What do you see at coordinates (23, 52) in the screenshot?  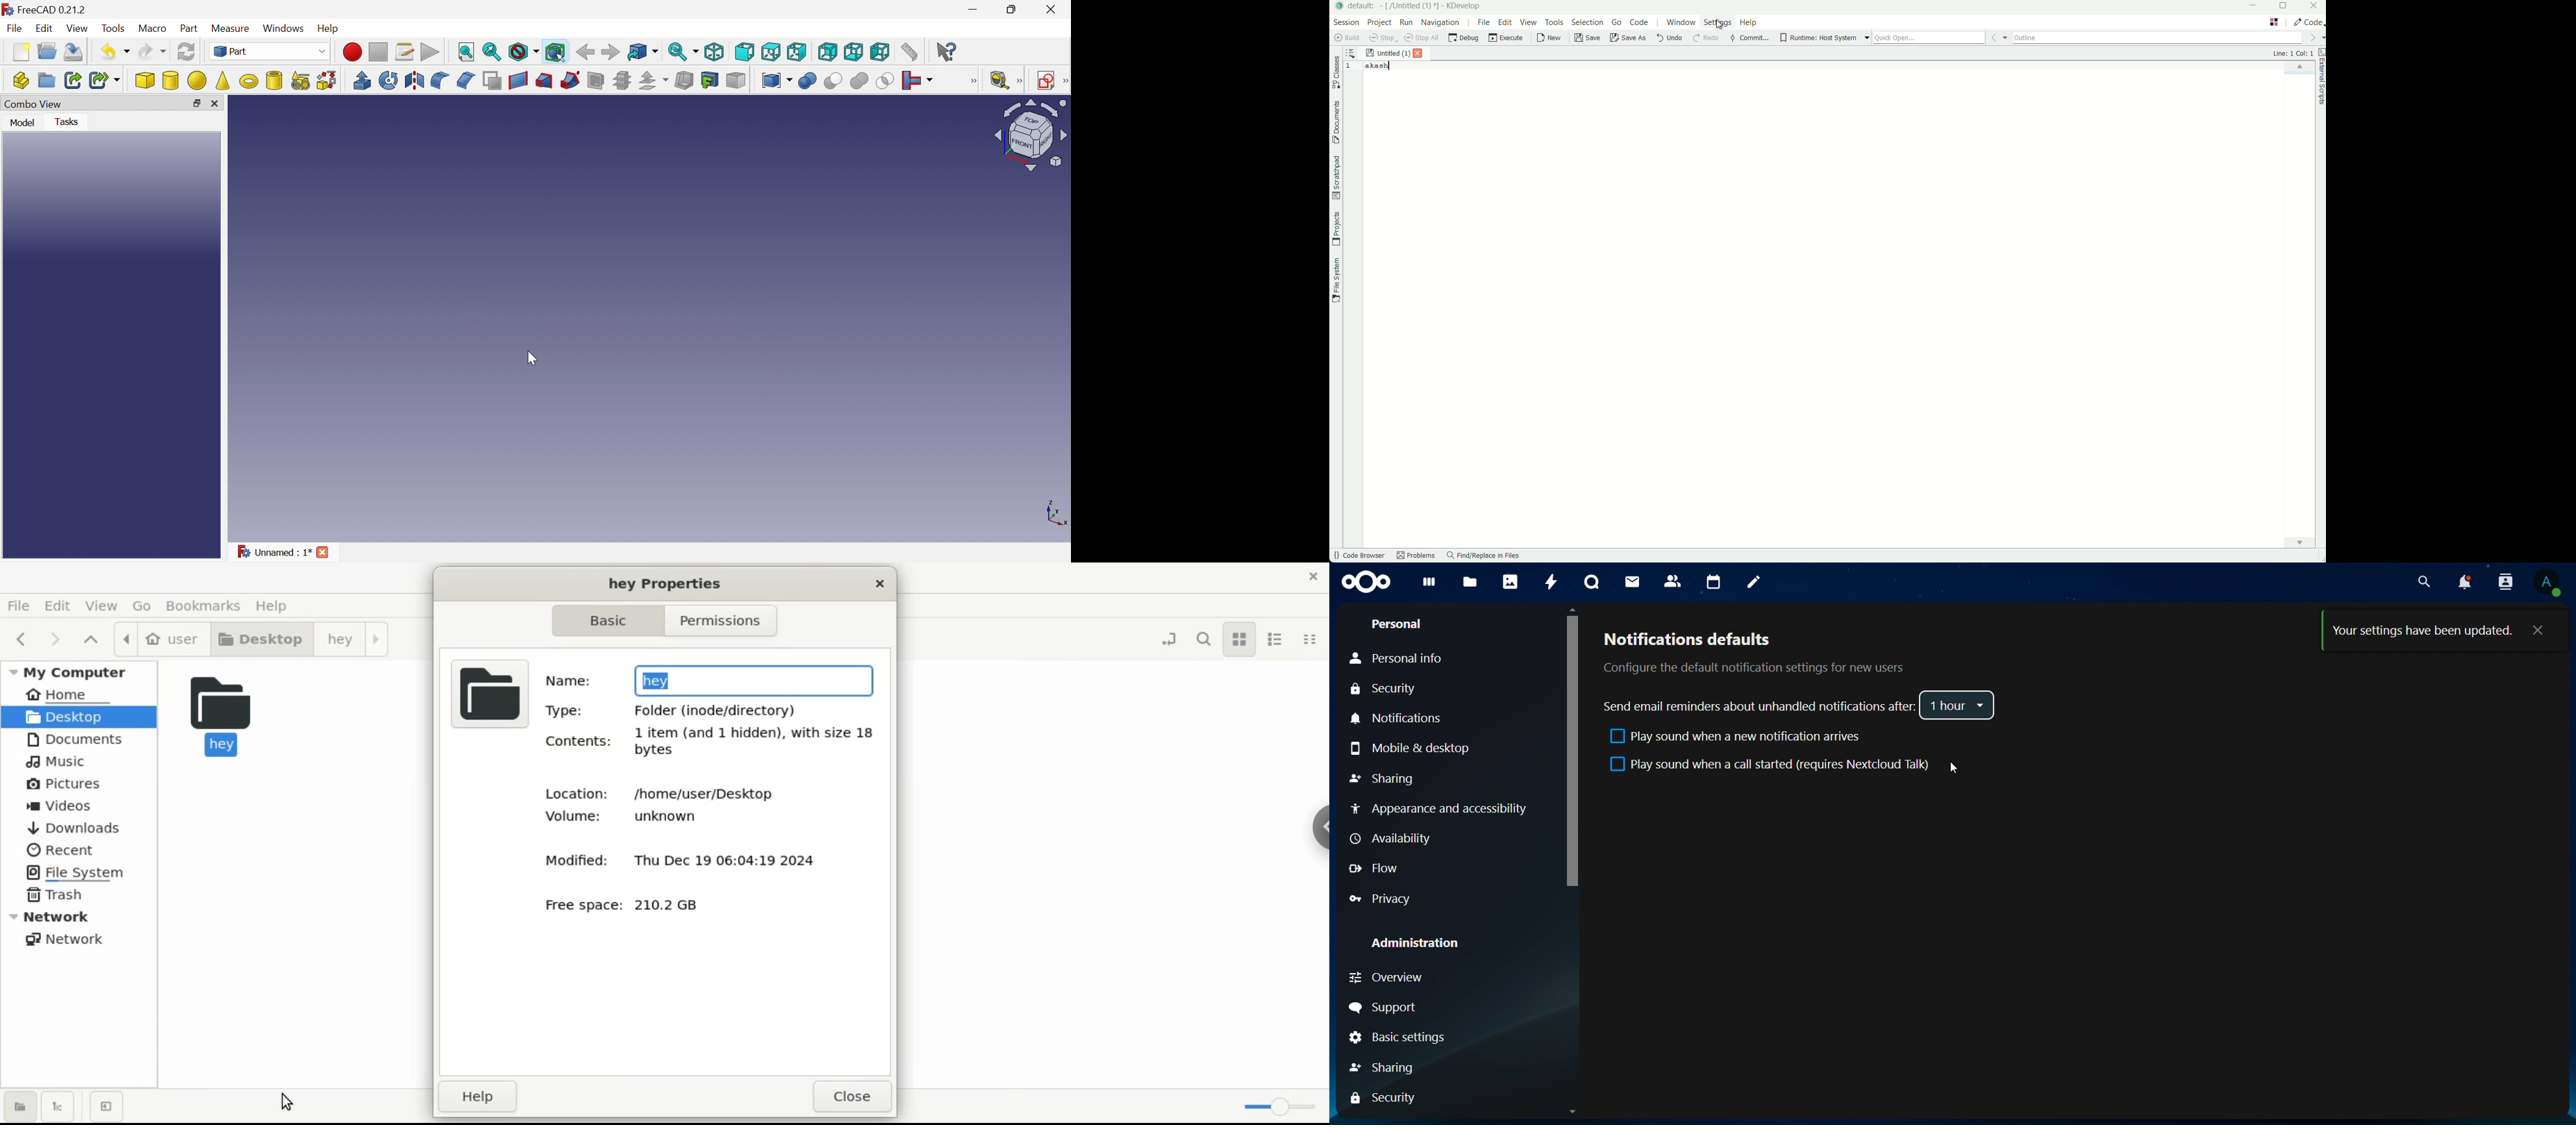 I see `New` at bounding box center [23, 52].